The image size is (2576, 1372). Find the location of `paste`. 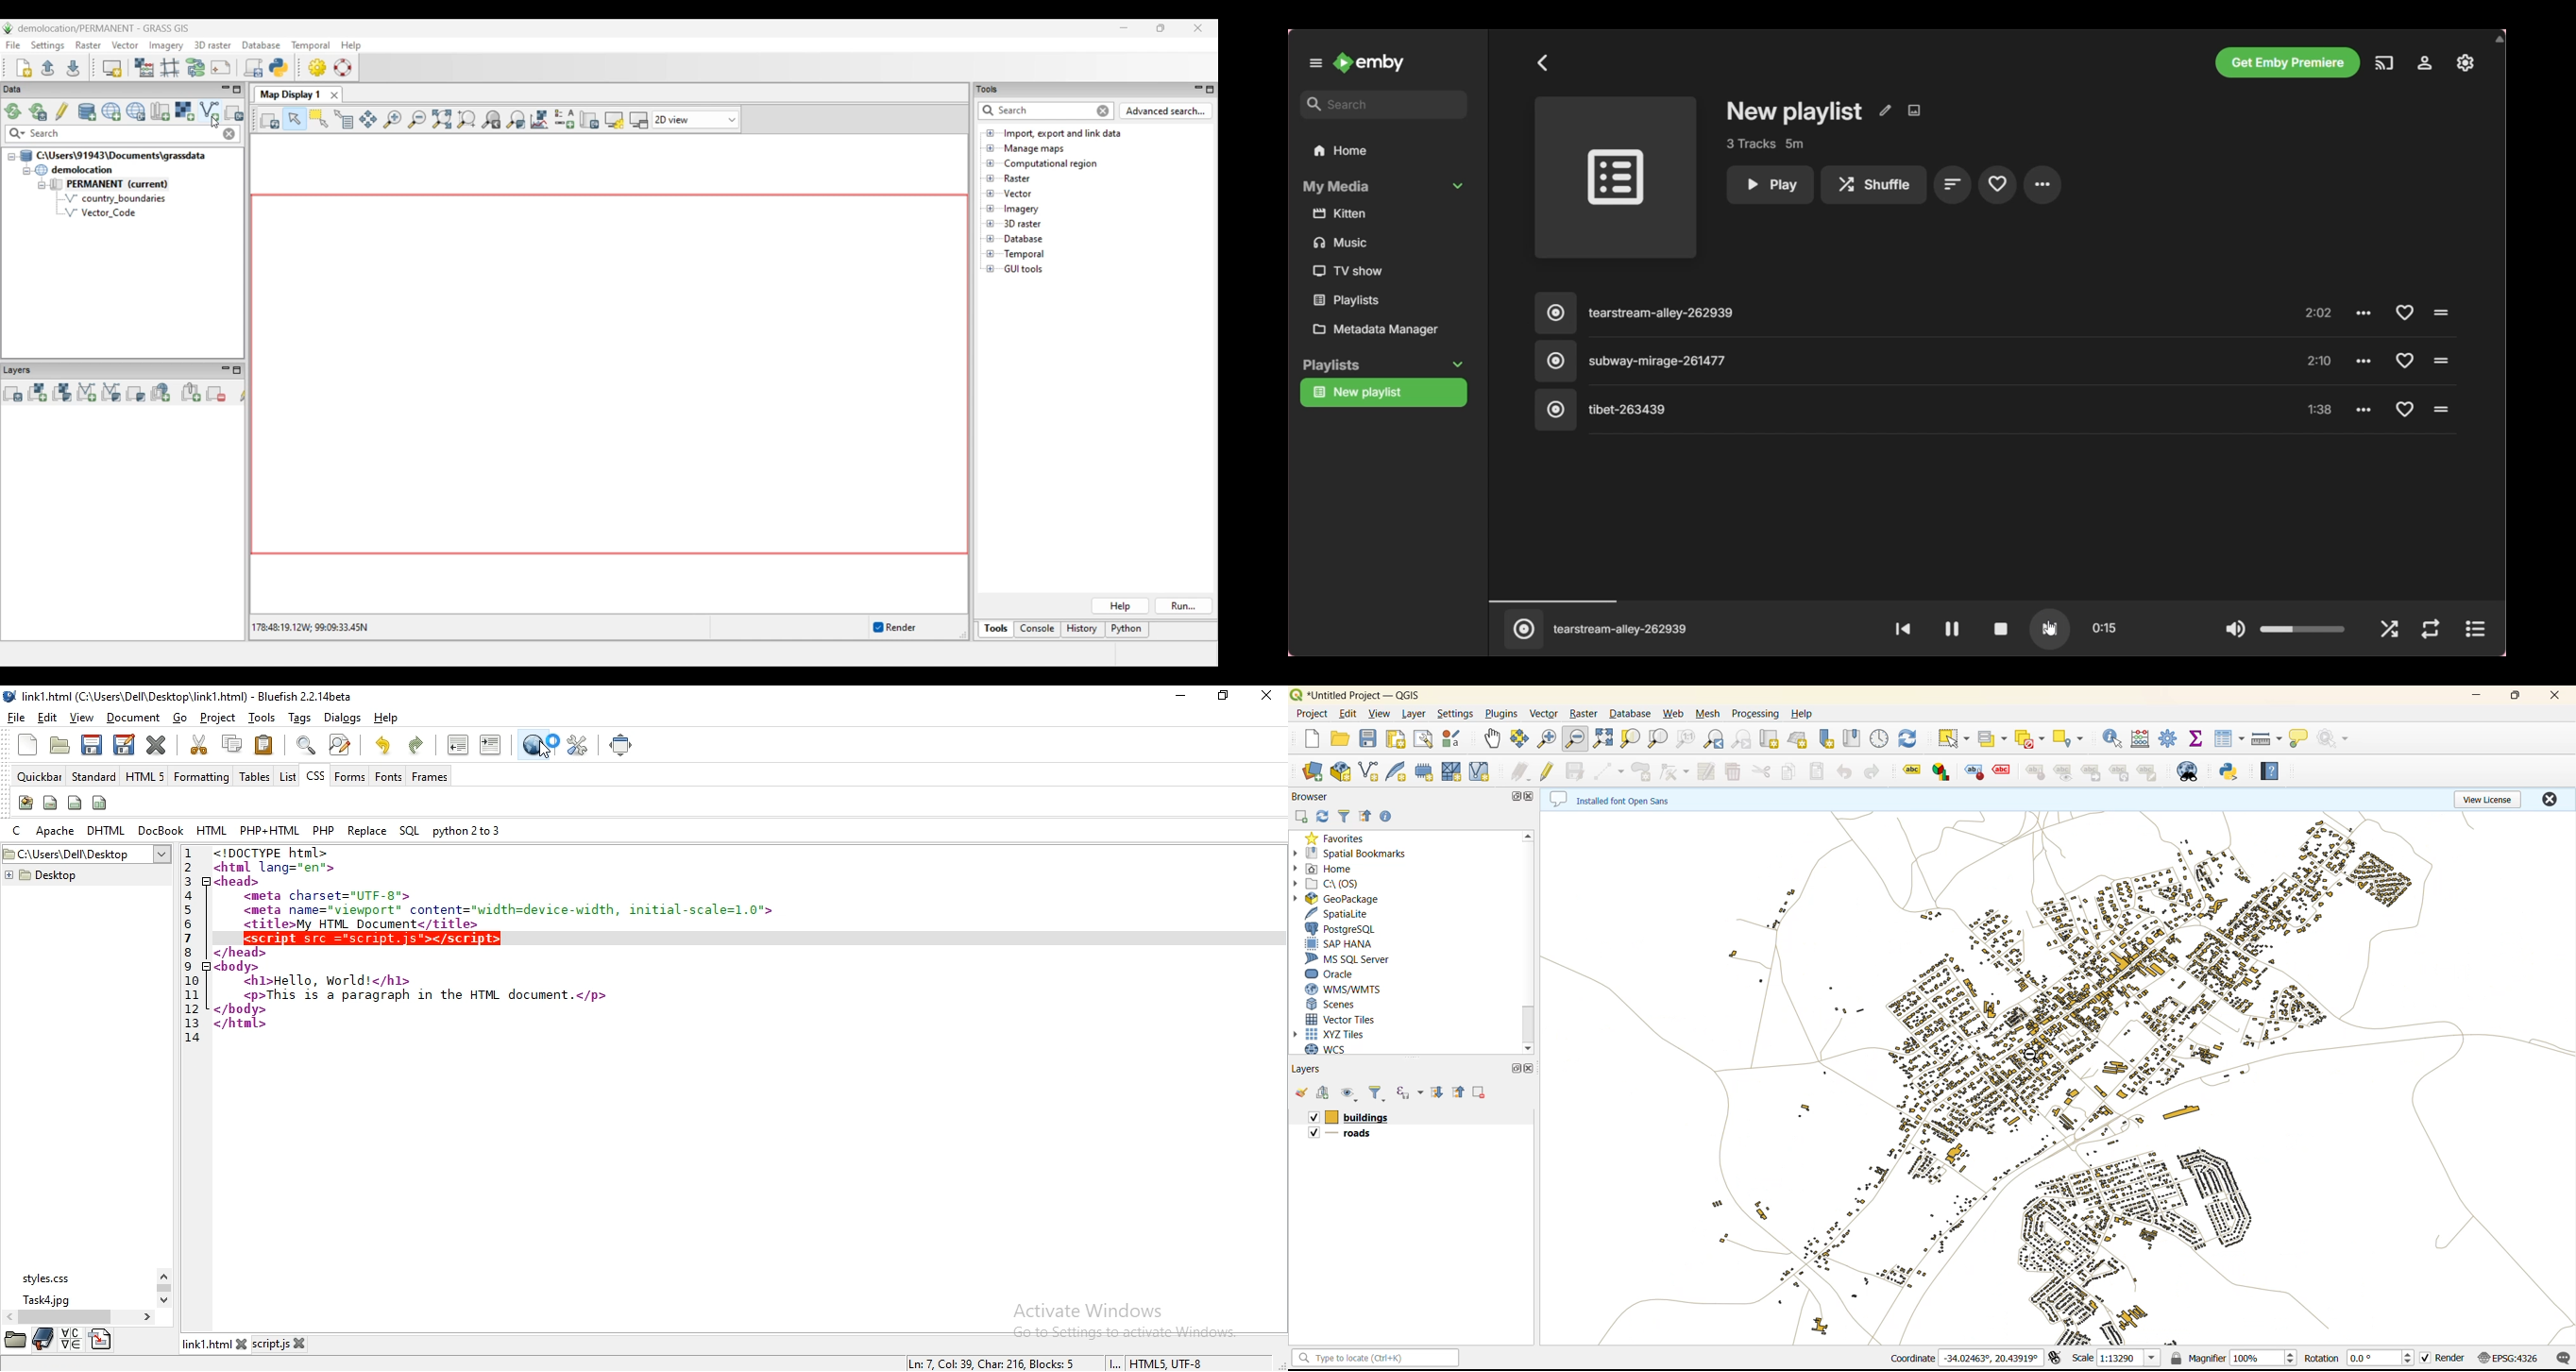

paste is located at coordinates (265, 745).